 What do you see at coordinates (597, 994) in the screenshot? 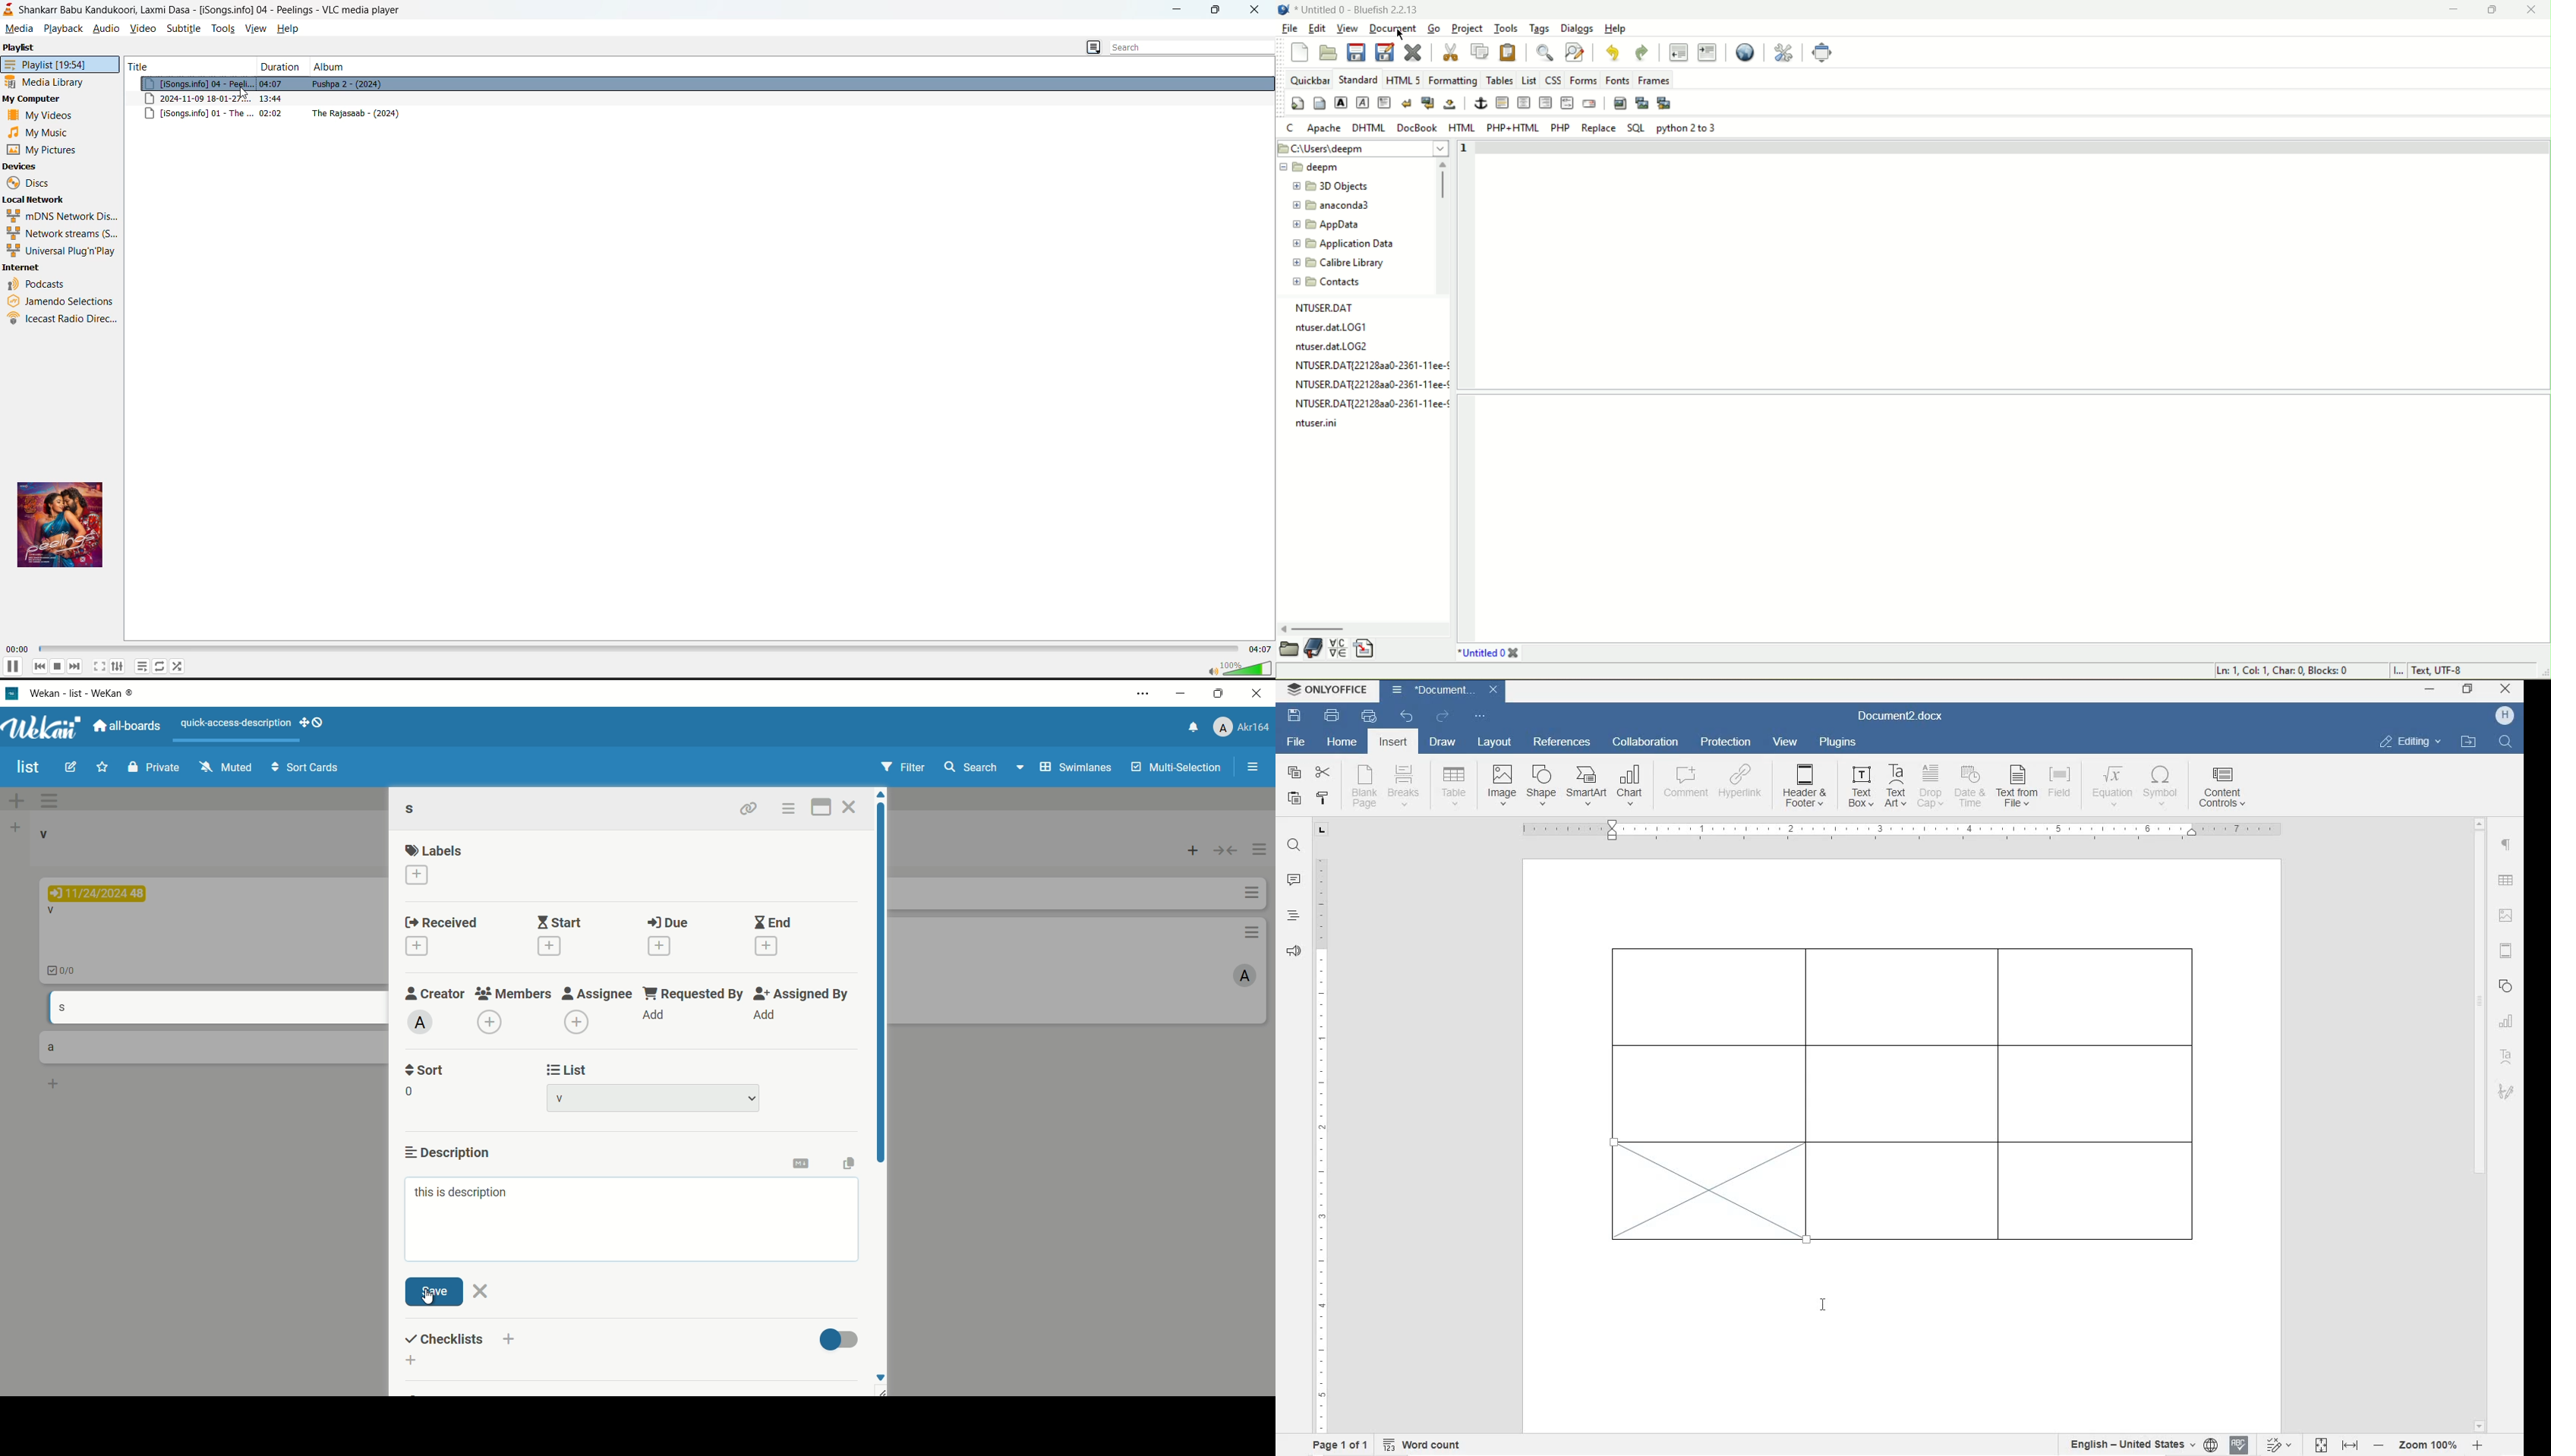
I see `assignee` at bounding box center [597, 994].